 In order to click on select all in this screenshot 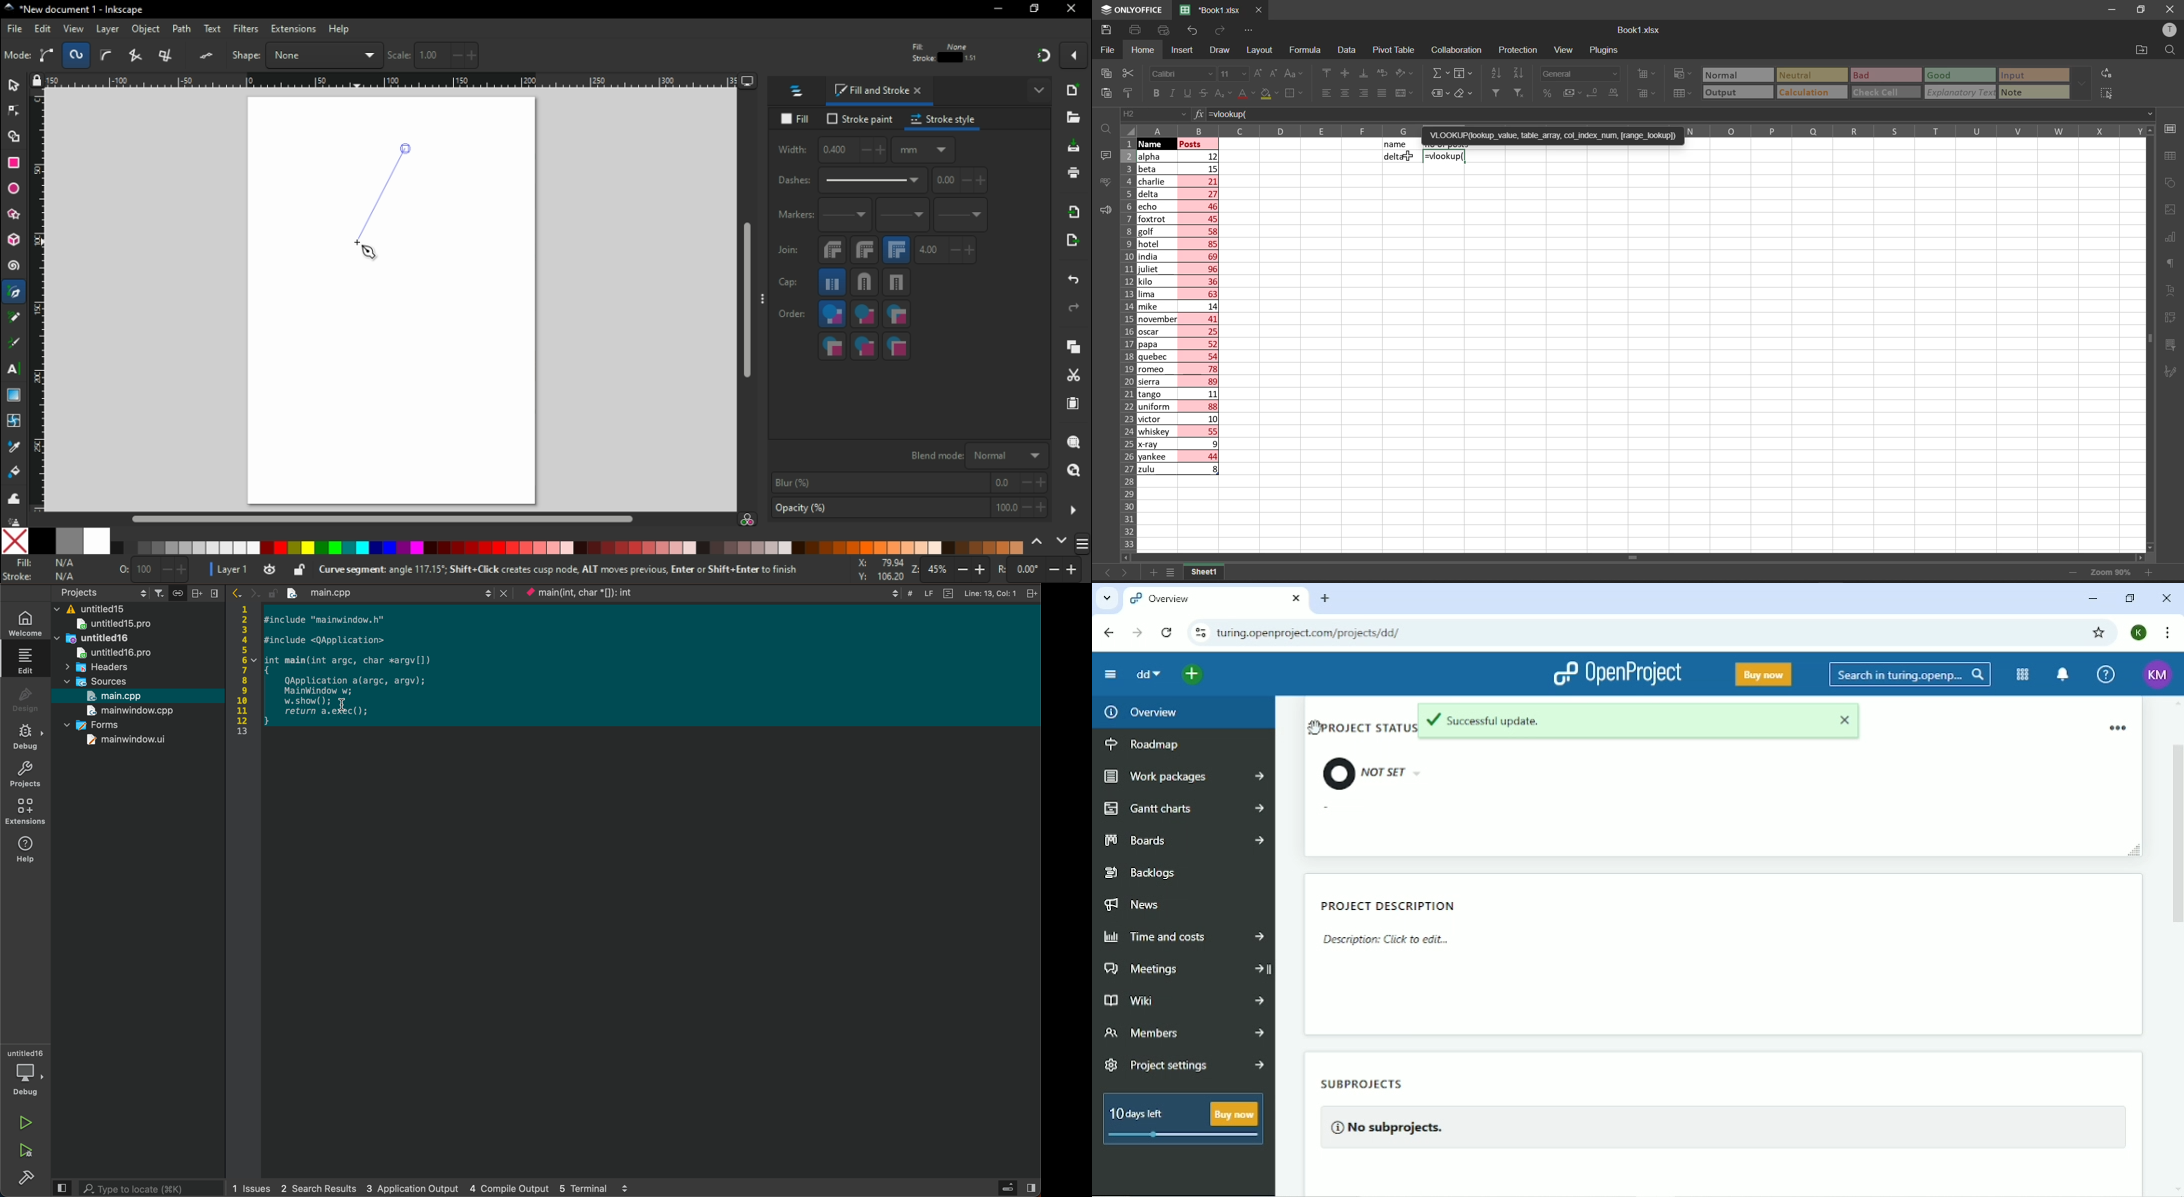, I will do `click(1128, 130)`.